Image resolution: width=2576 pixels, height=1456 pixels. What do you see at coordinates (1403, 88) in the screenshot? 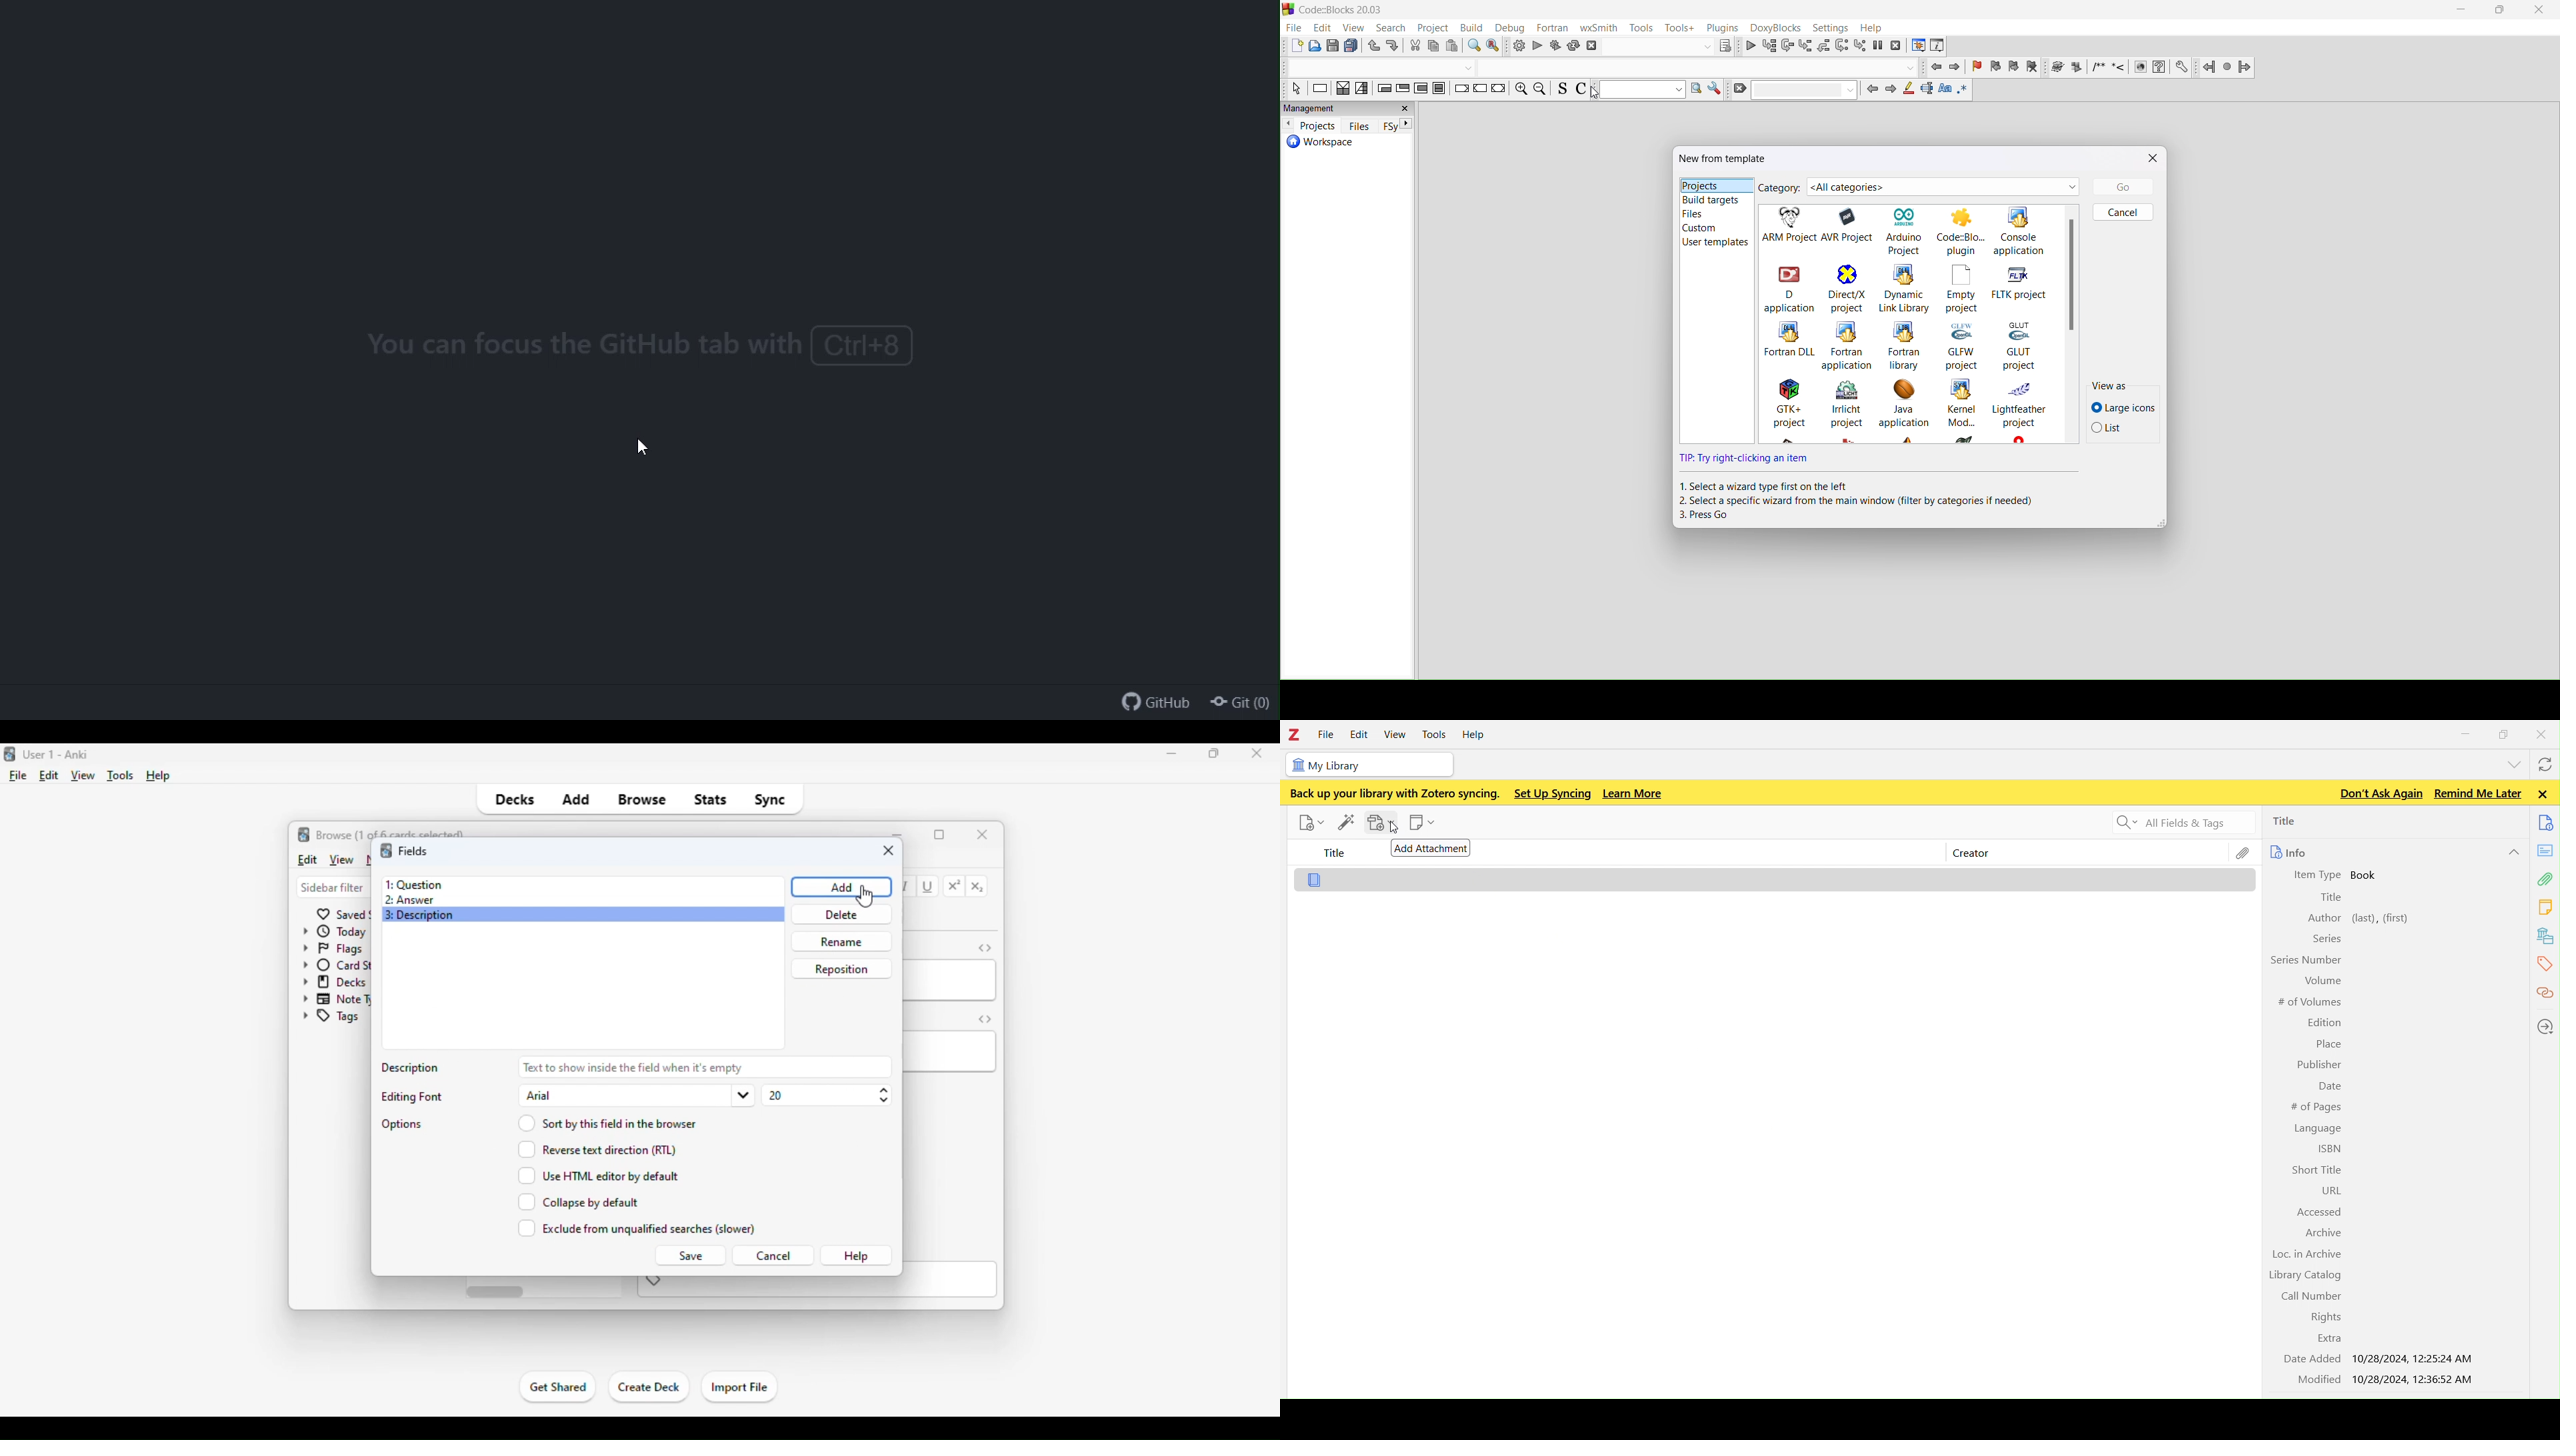
I see `exist condition loop` at bounding box center [1403, 88].